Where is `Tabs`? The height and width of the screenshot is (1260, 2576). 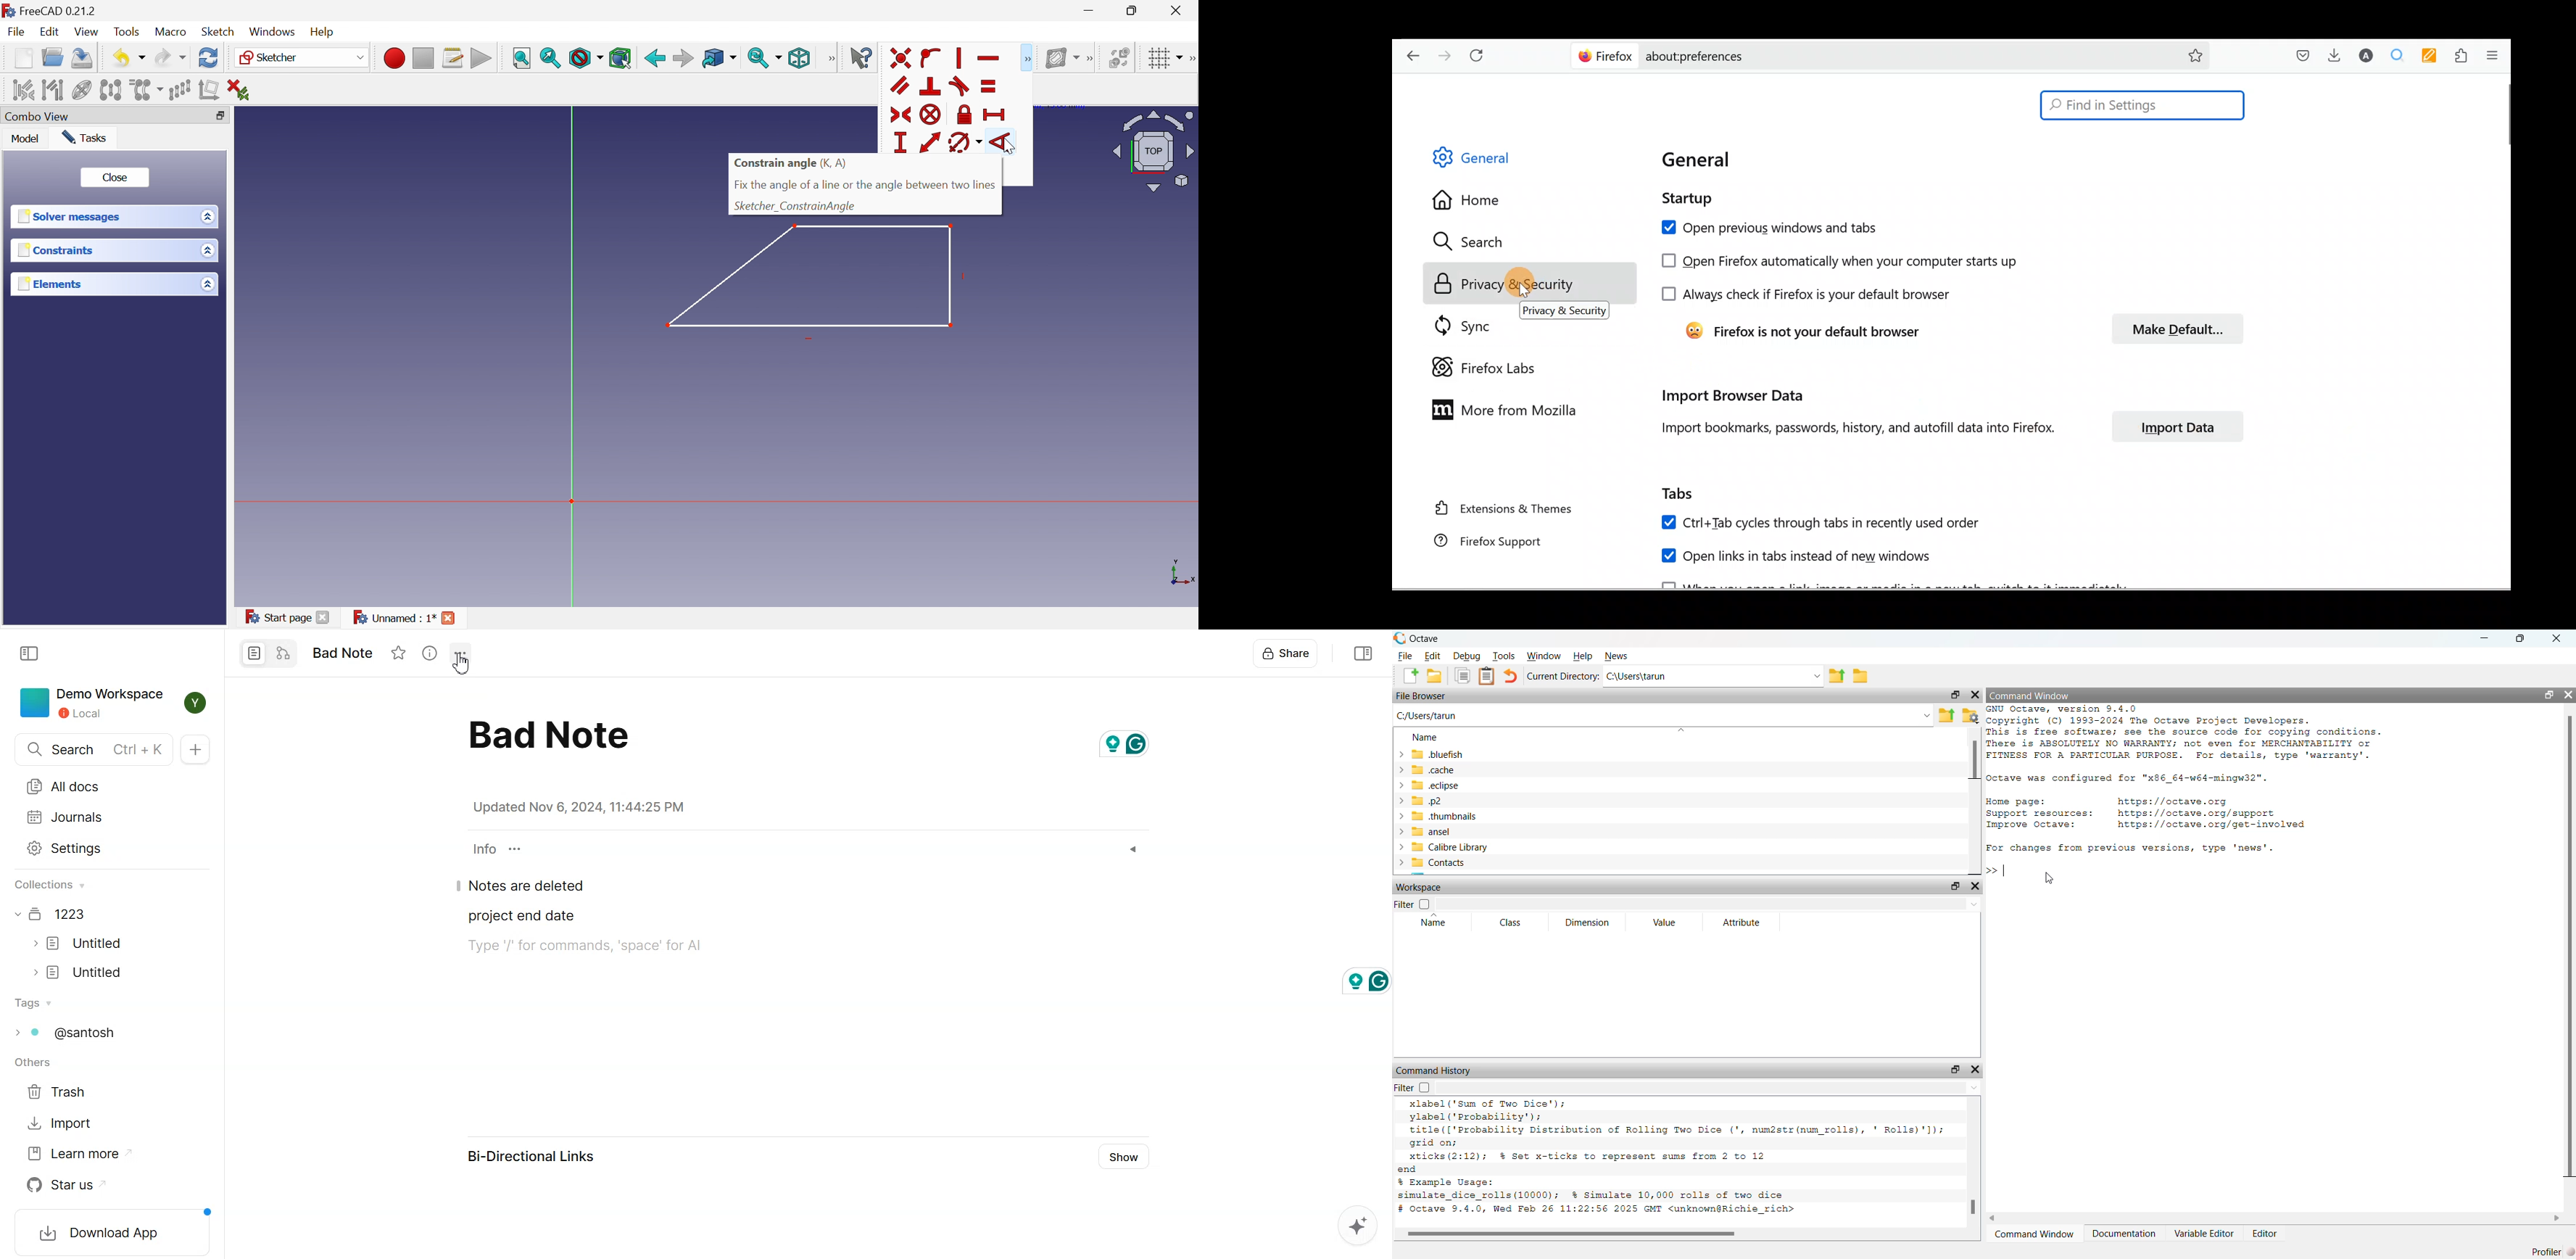
Tabs is located at coordinates (1687, 494).